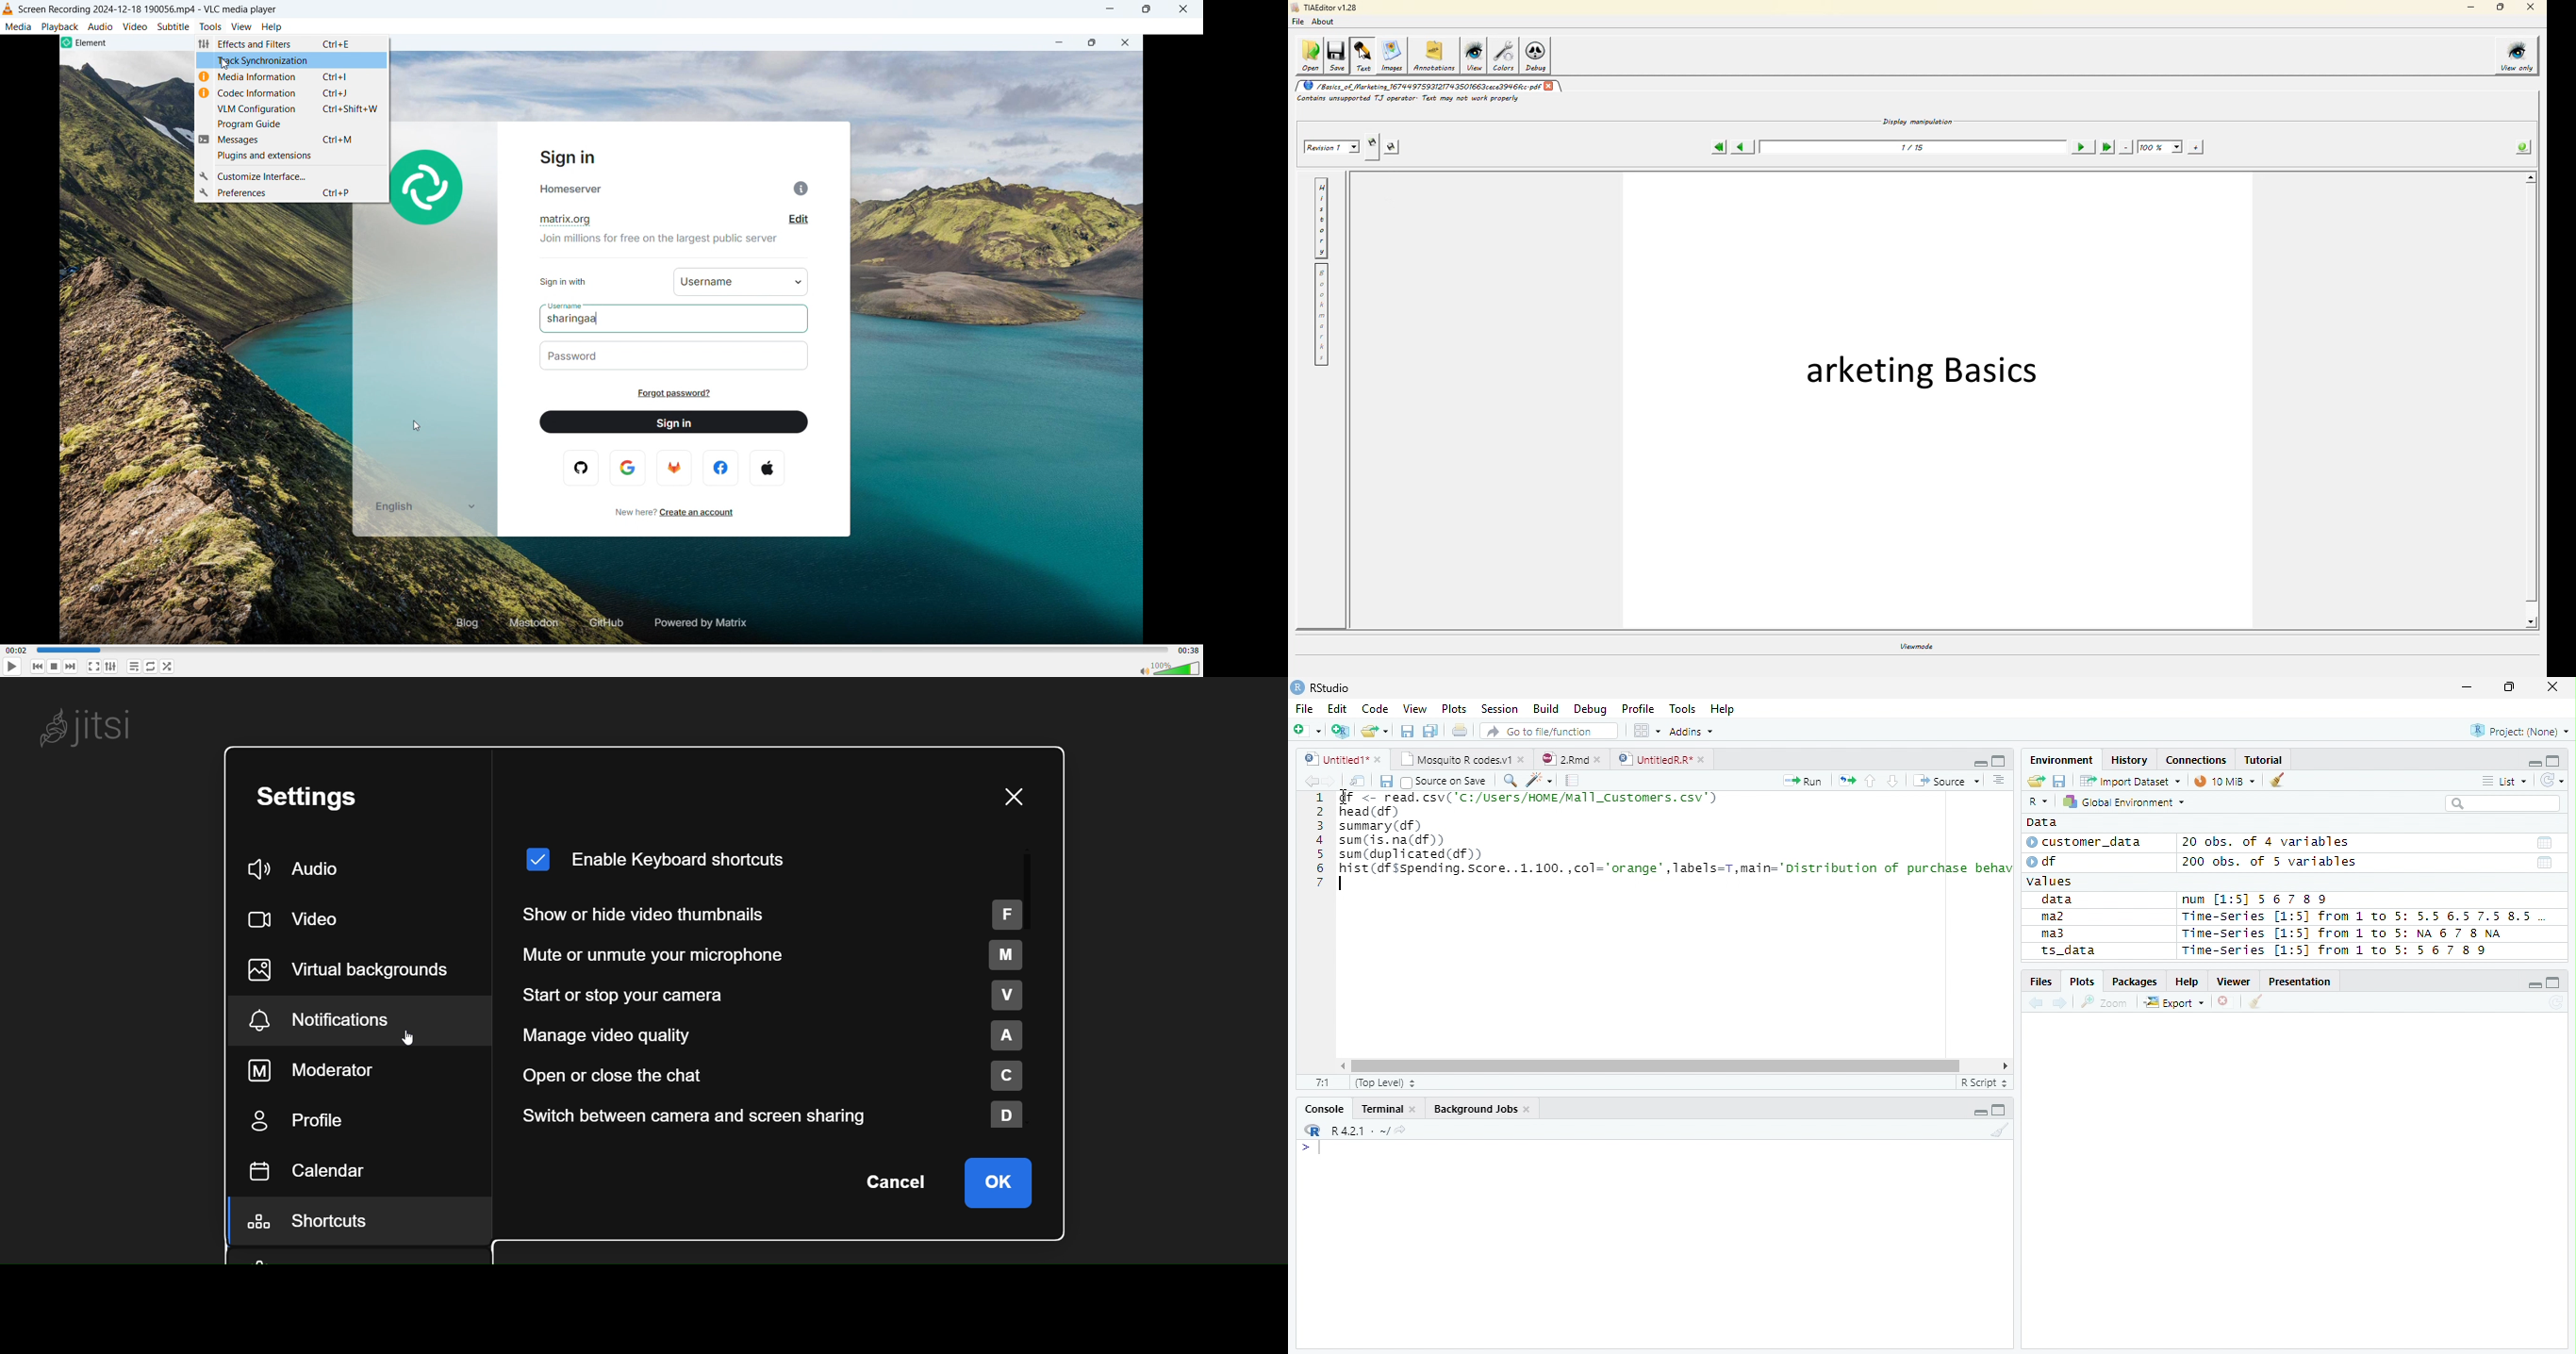 Image resolution: width=2576 pixels, height=1372 pixels. Describe the element at coordinates (571, 190) in the screenshot. I see `homeserver` at that location.